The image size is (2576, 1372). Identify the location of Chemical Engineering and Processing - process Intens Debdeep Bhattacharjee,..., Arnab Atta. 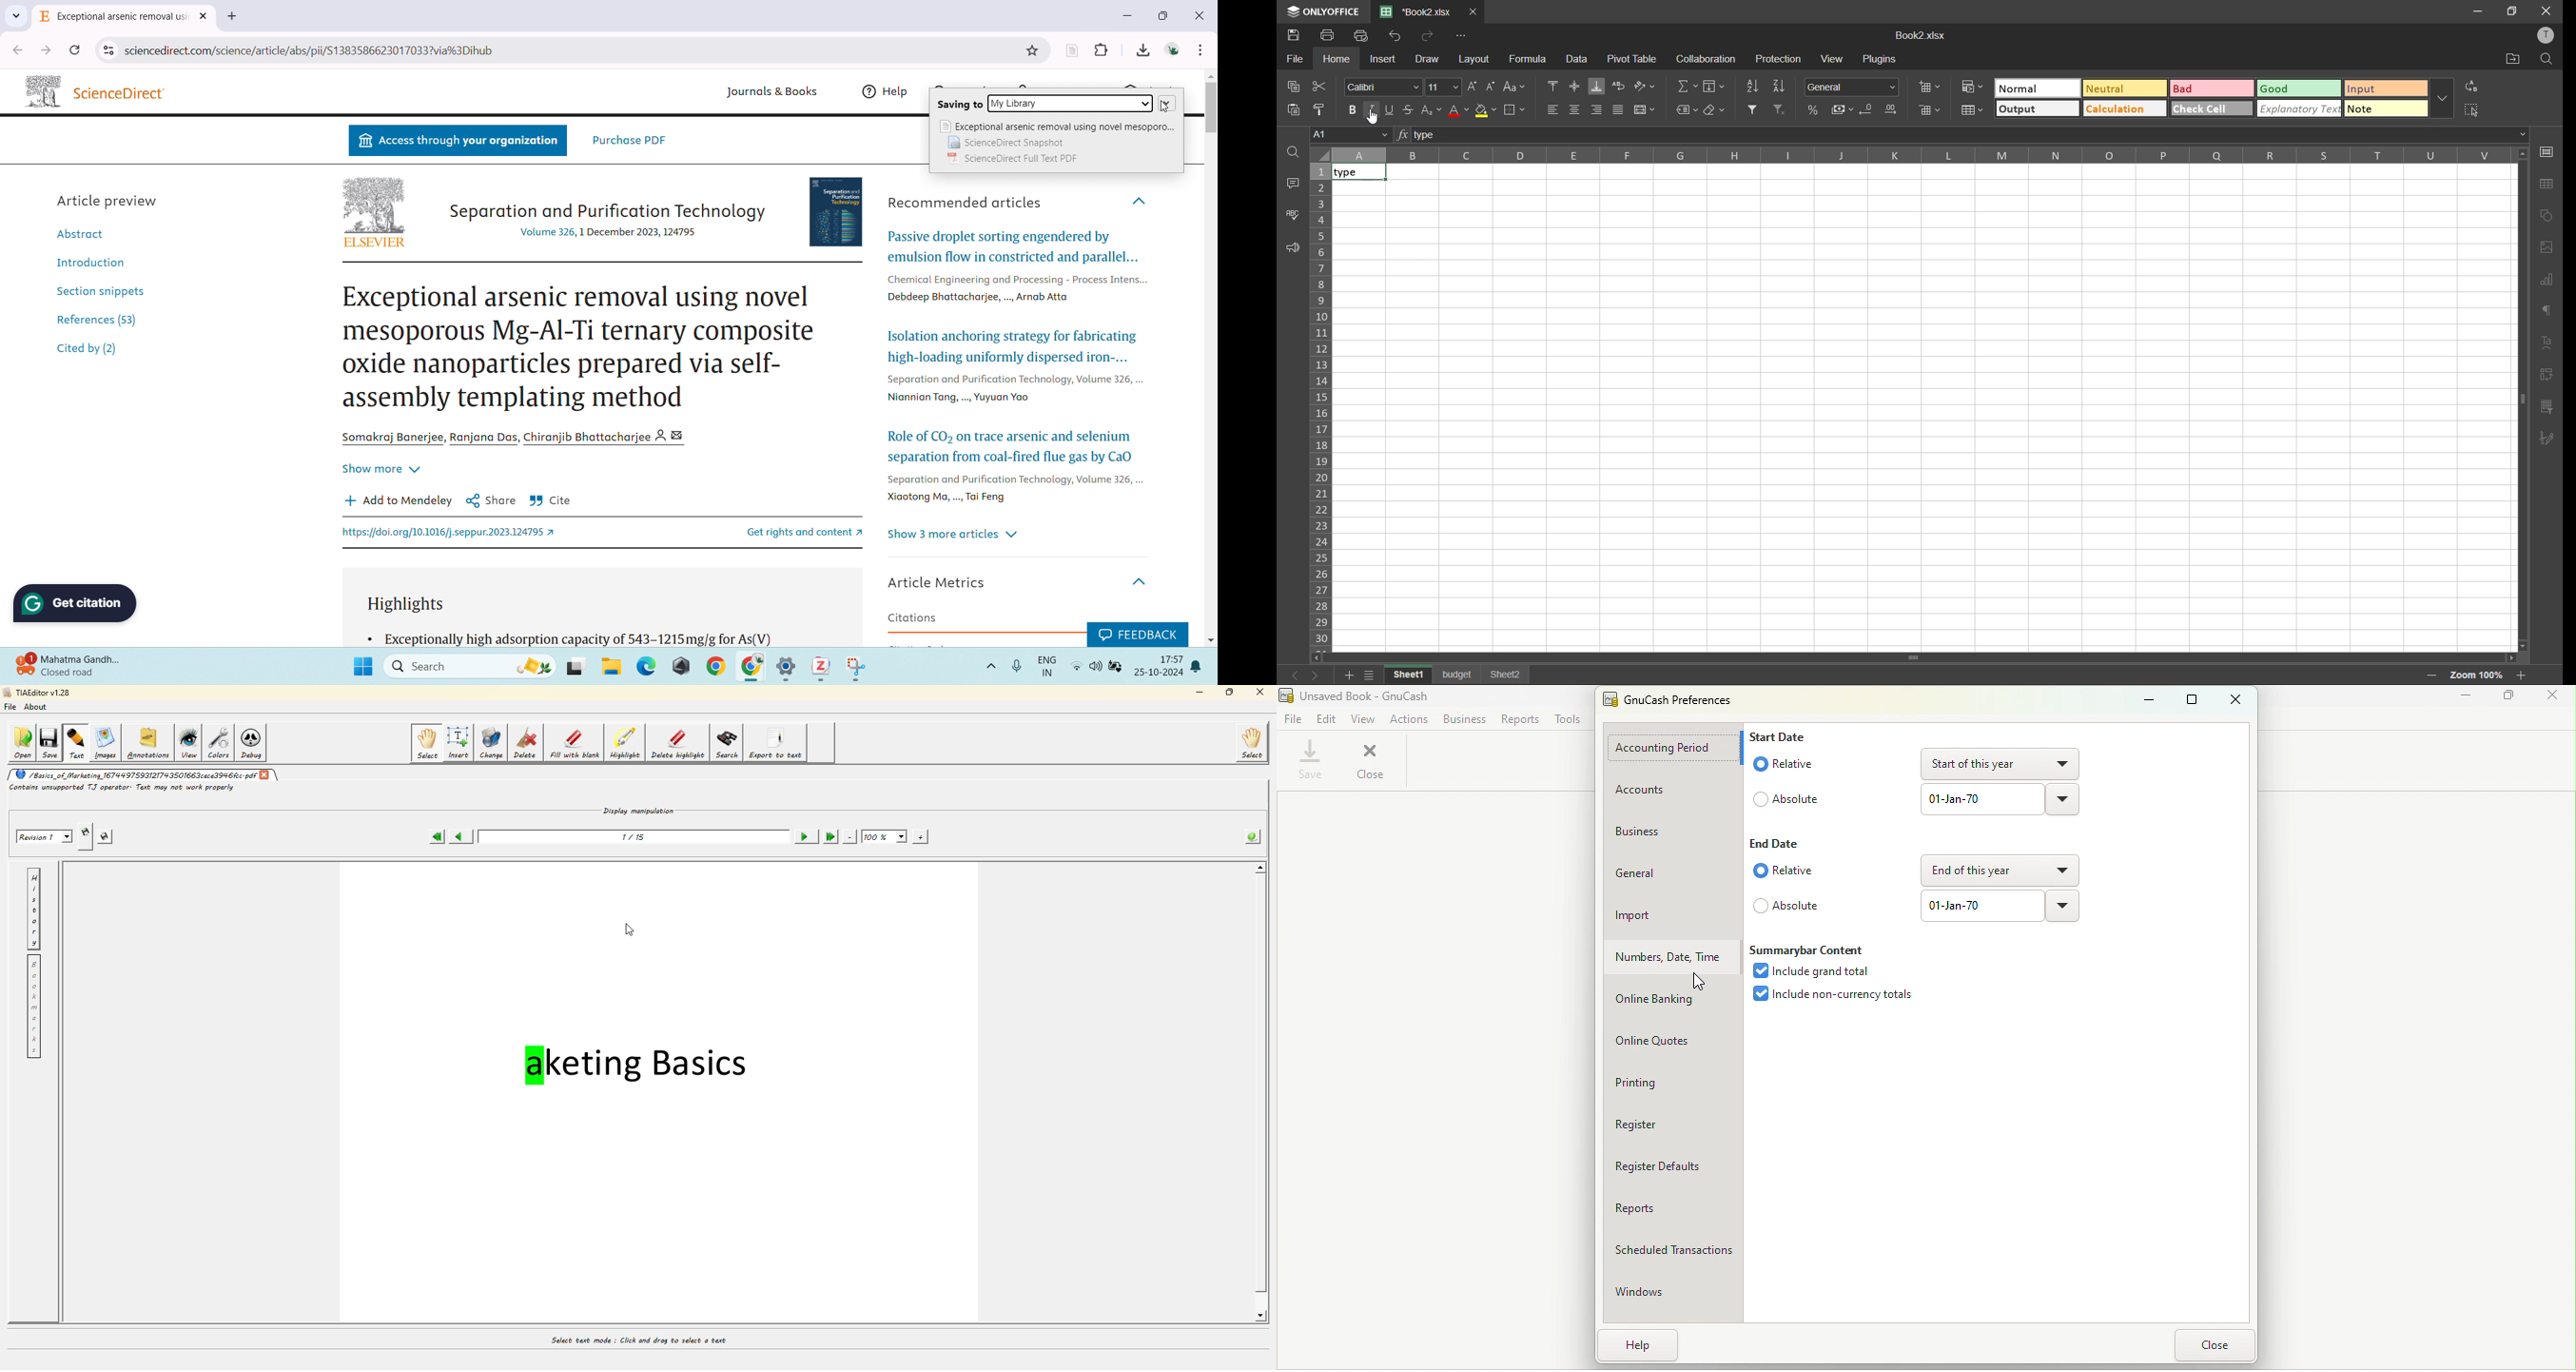
(1015, 287).